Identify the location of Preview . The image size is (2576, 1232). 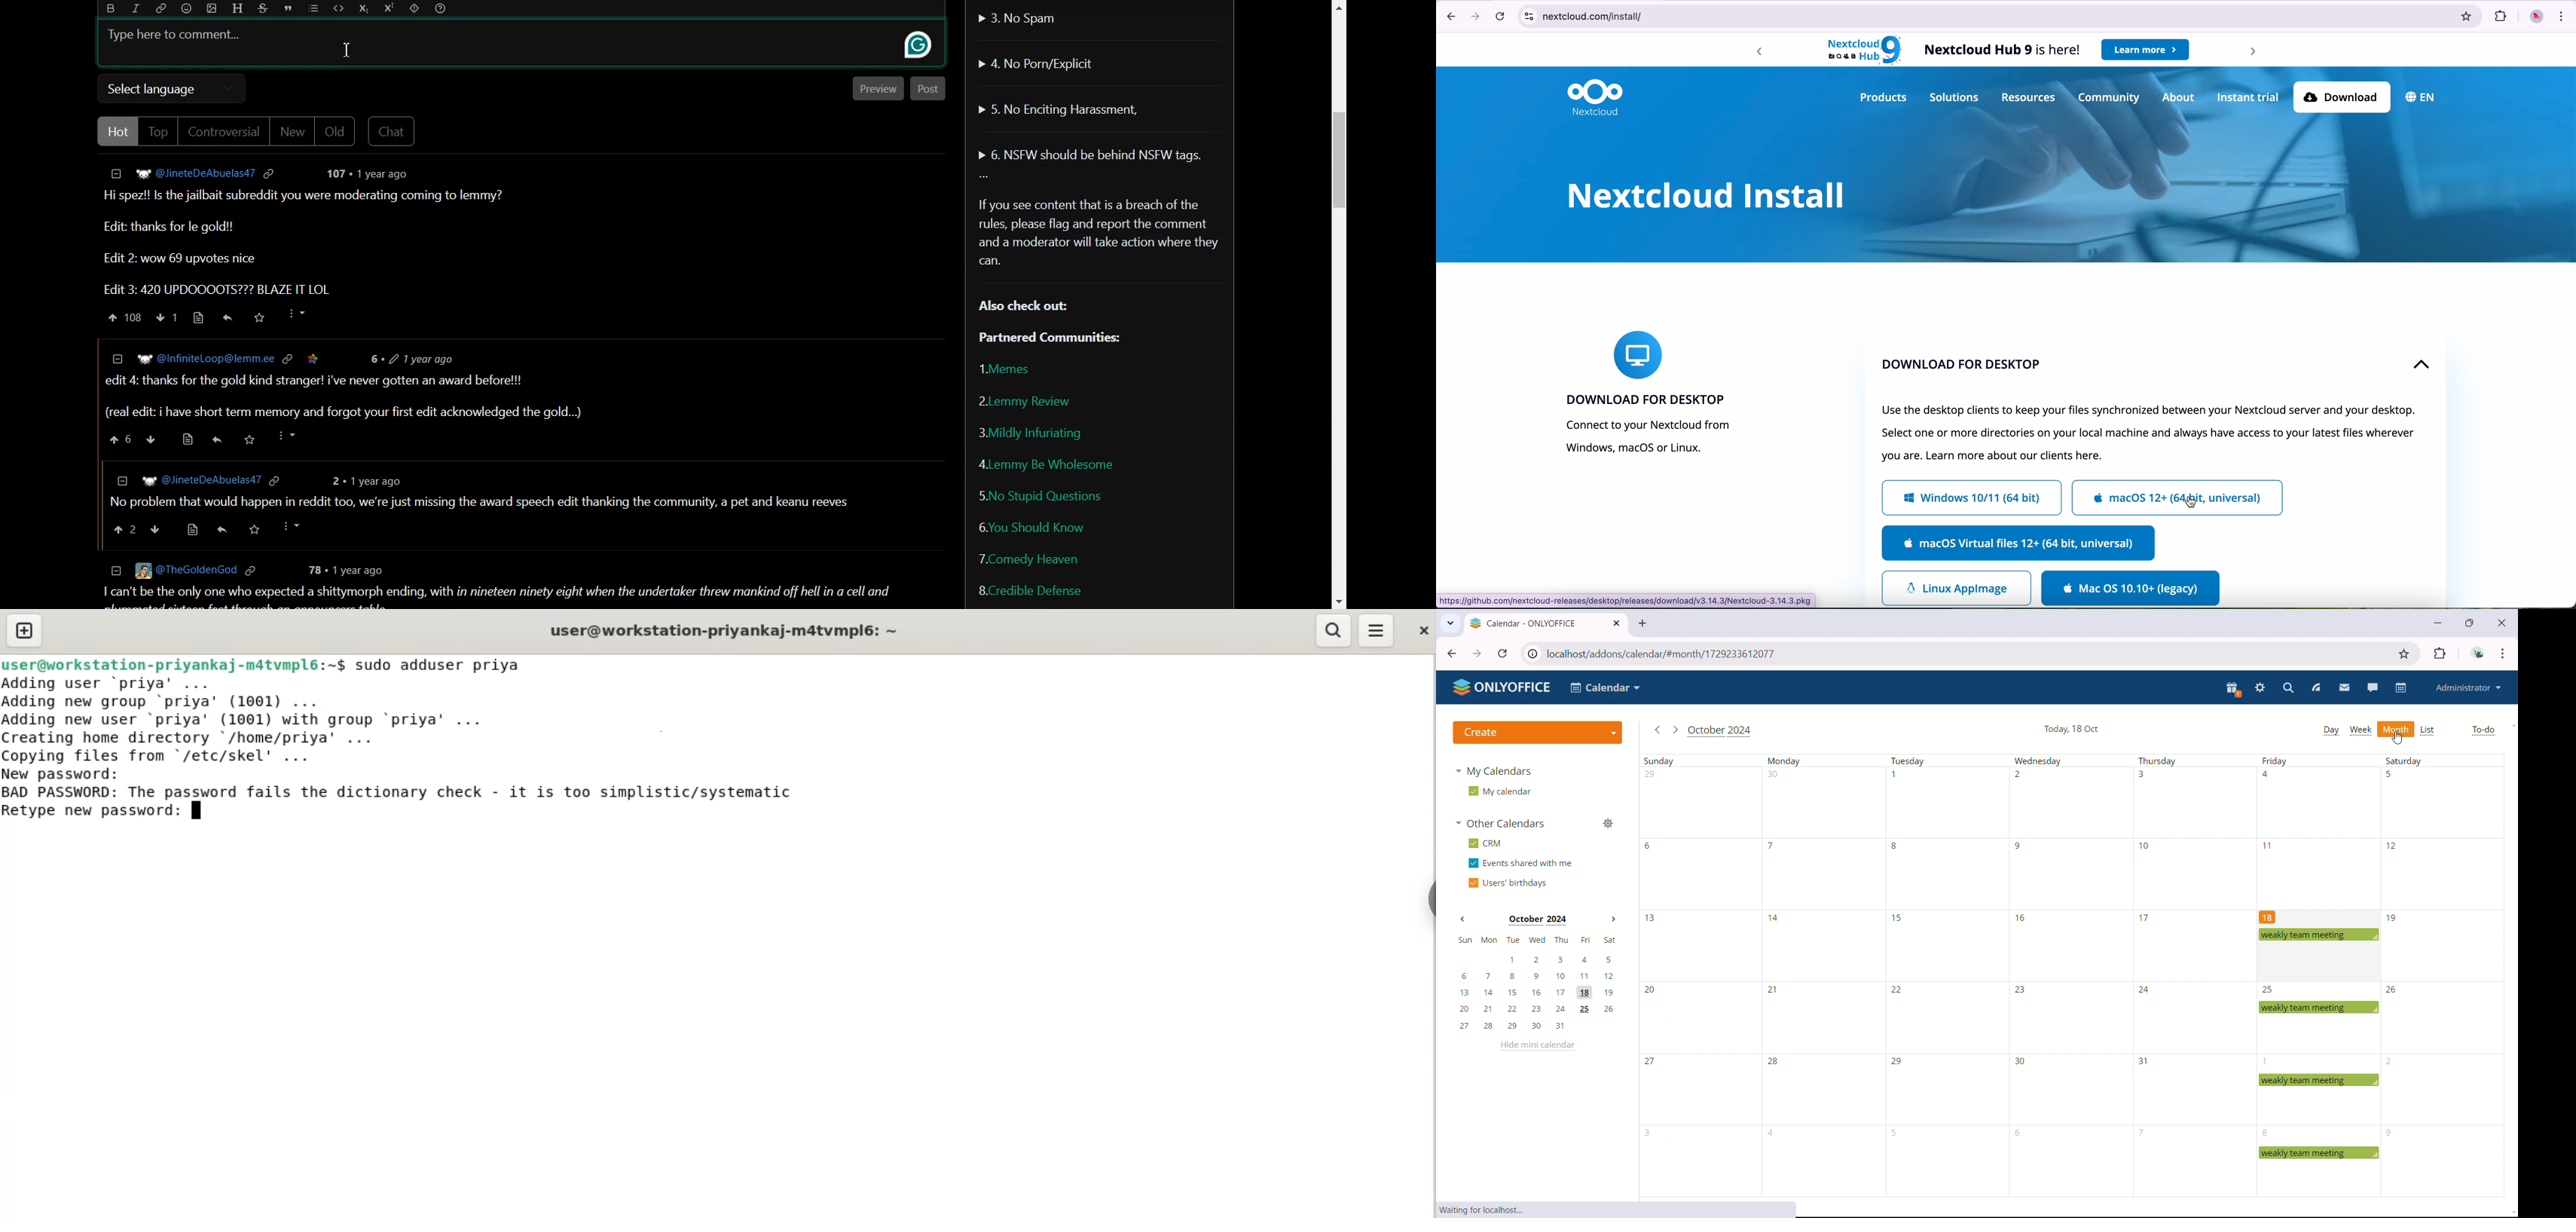
(878, 88).